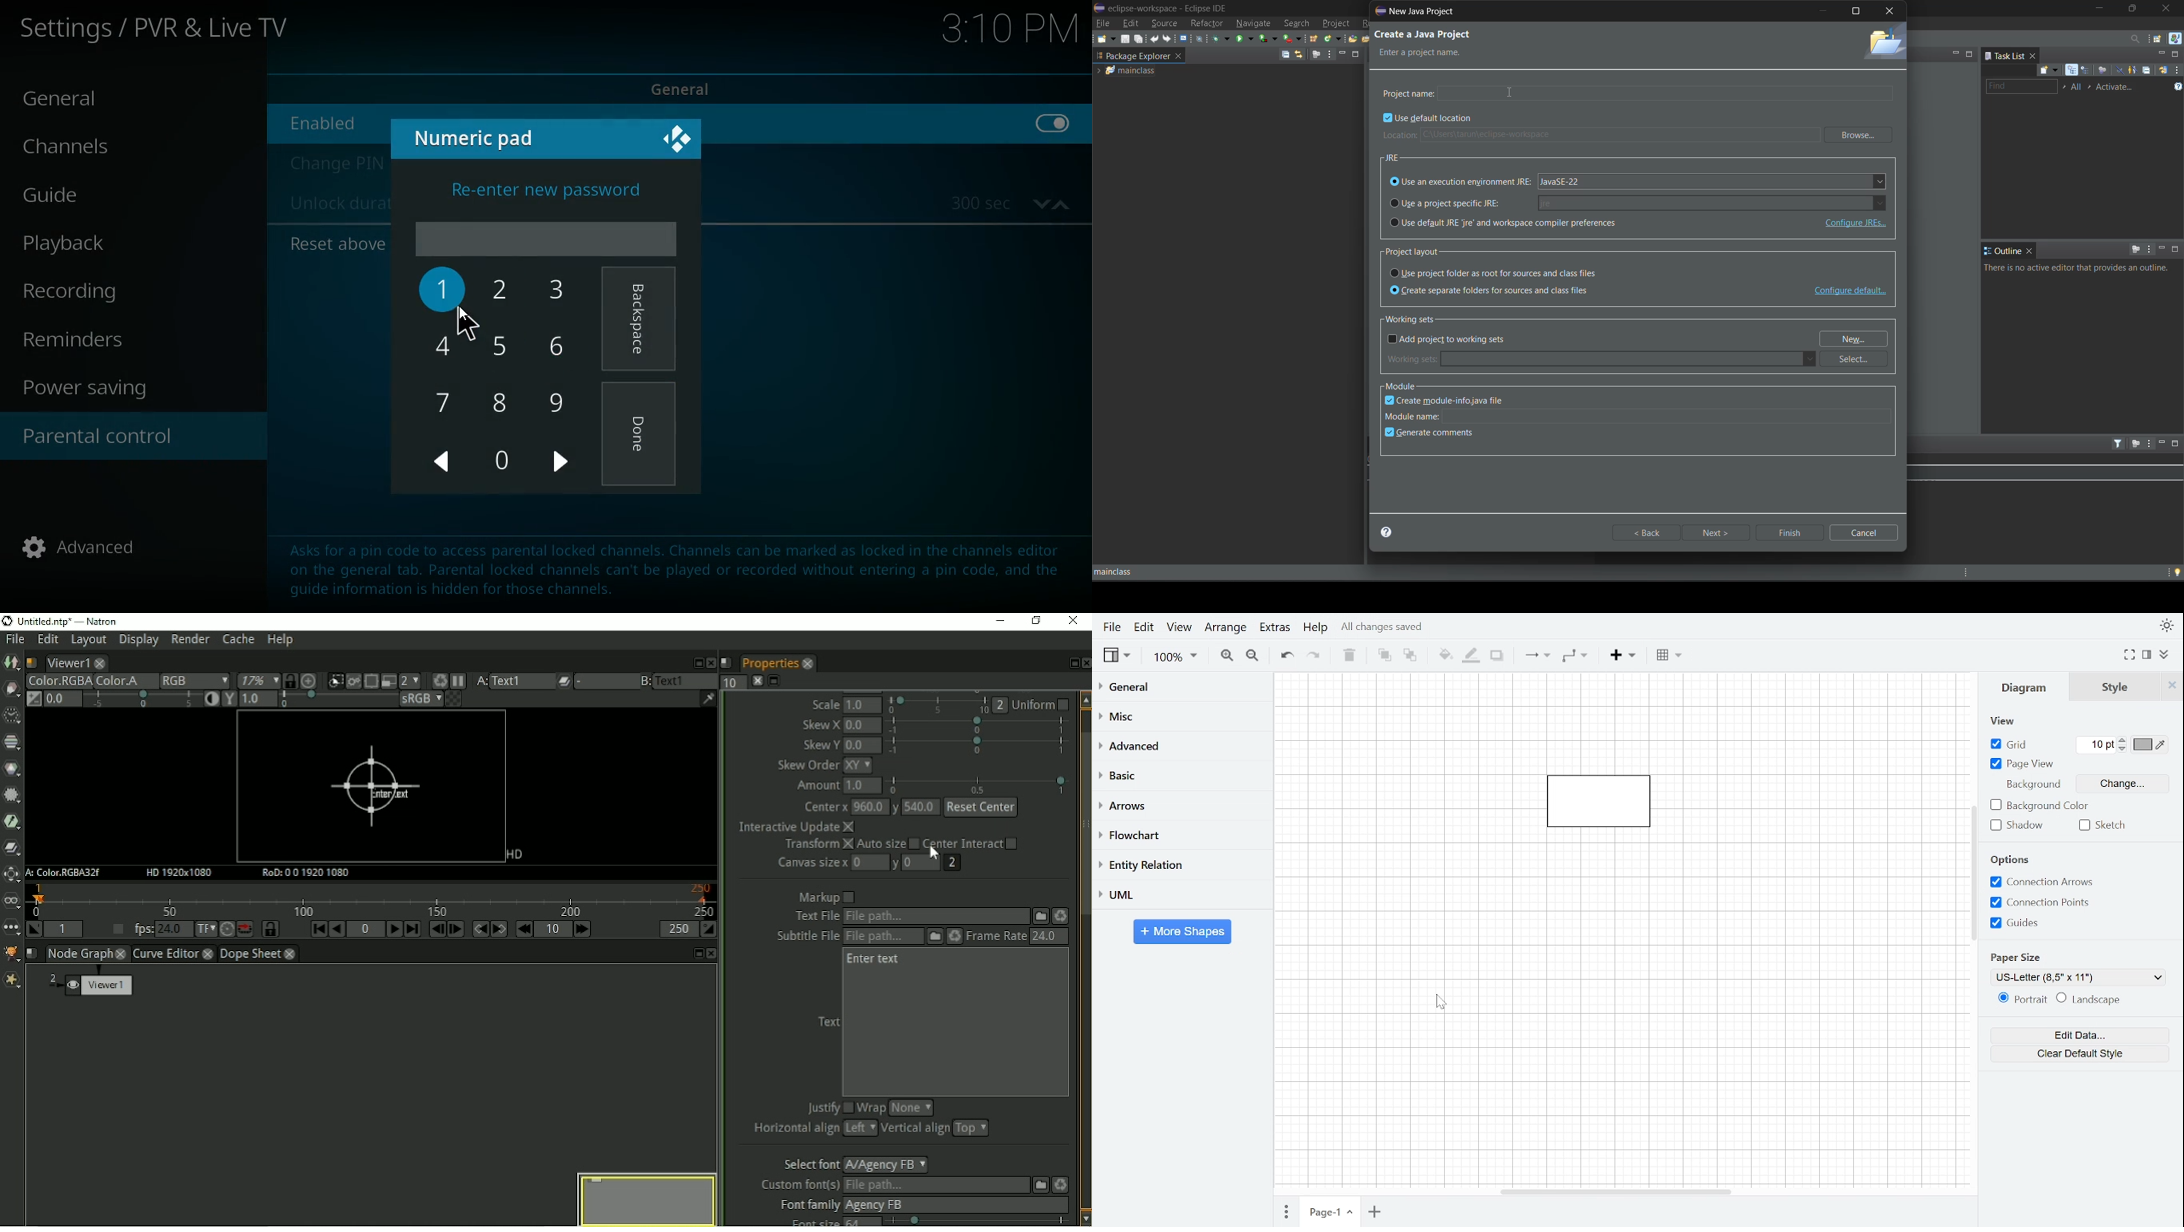  Describe the element at coordinates (559, 290) in the screenshot. I see `3` at that location.